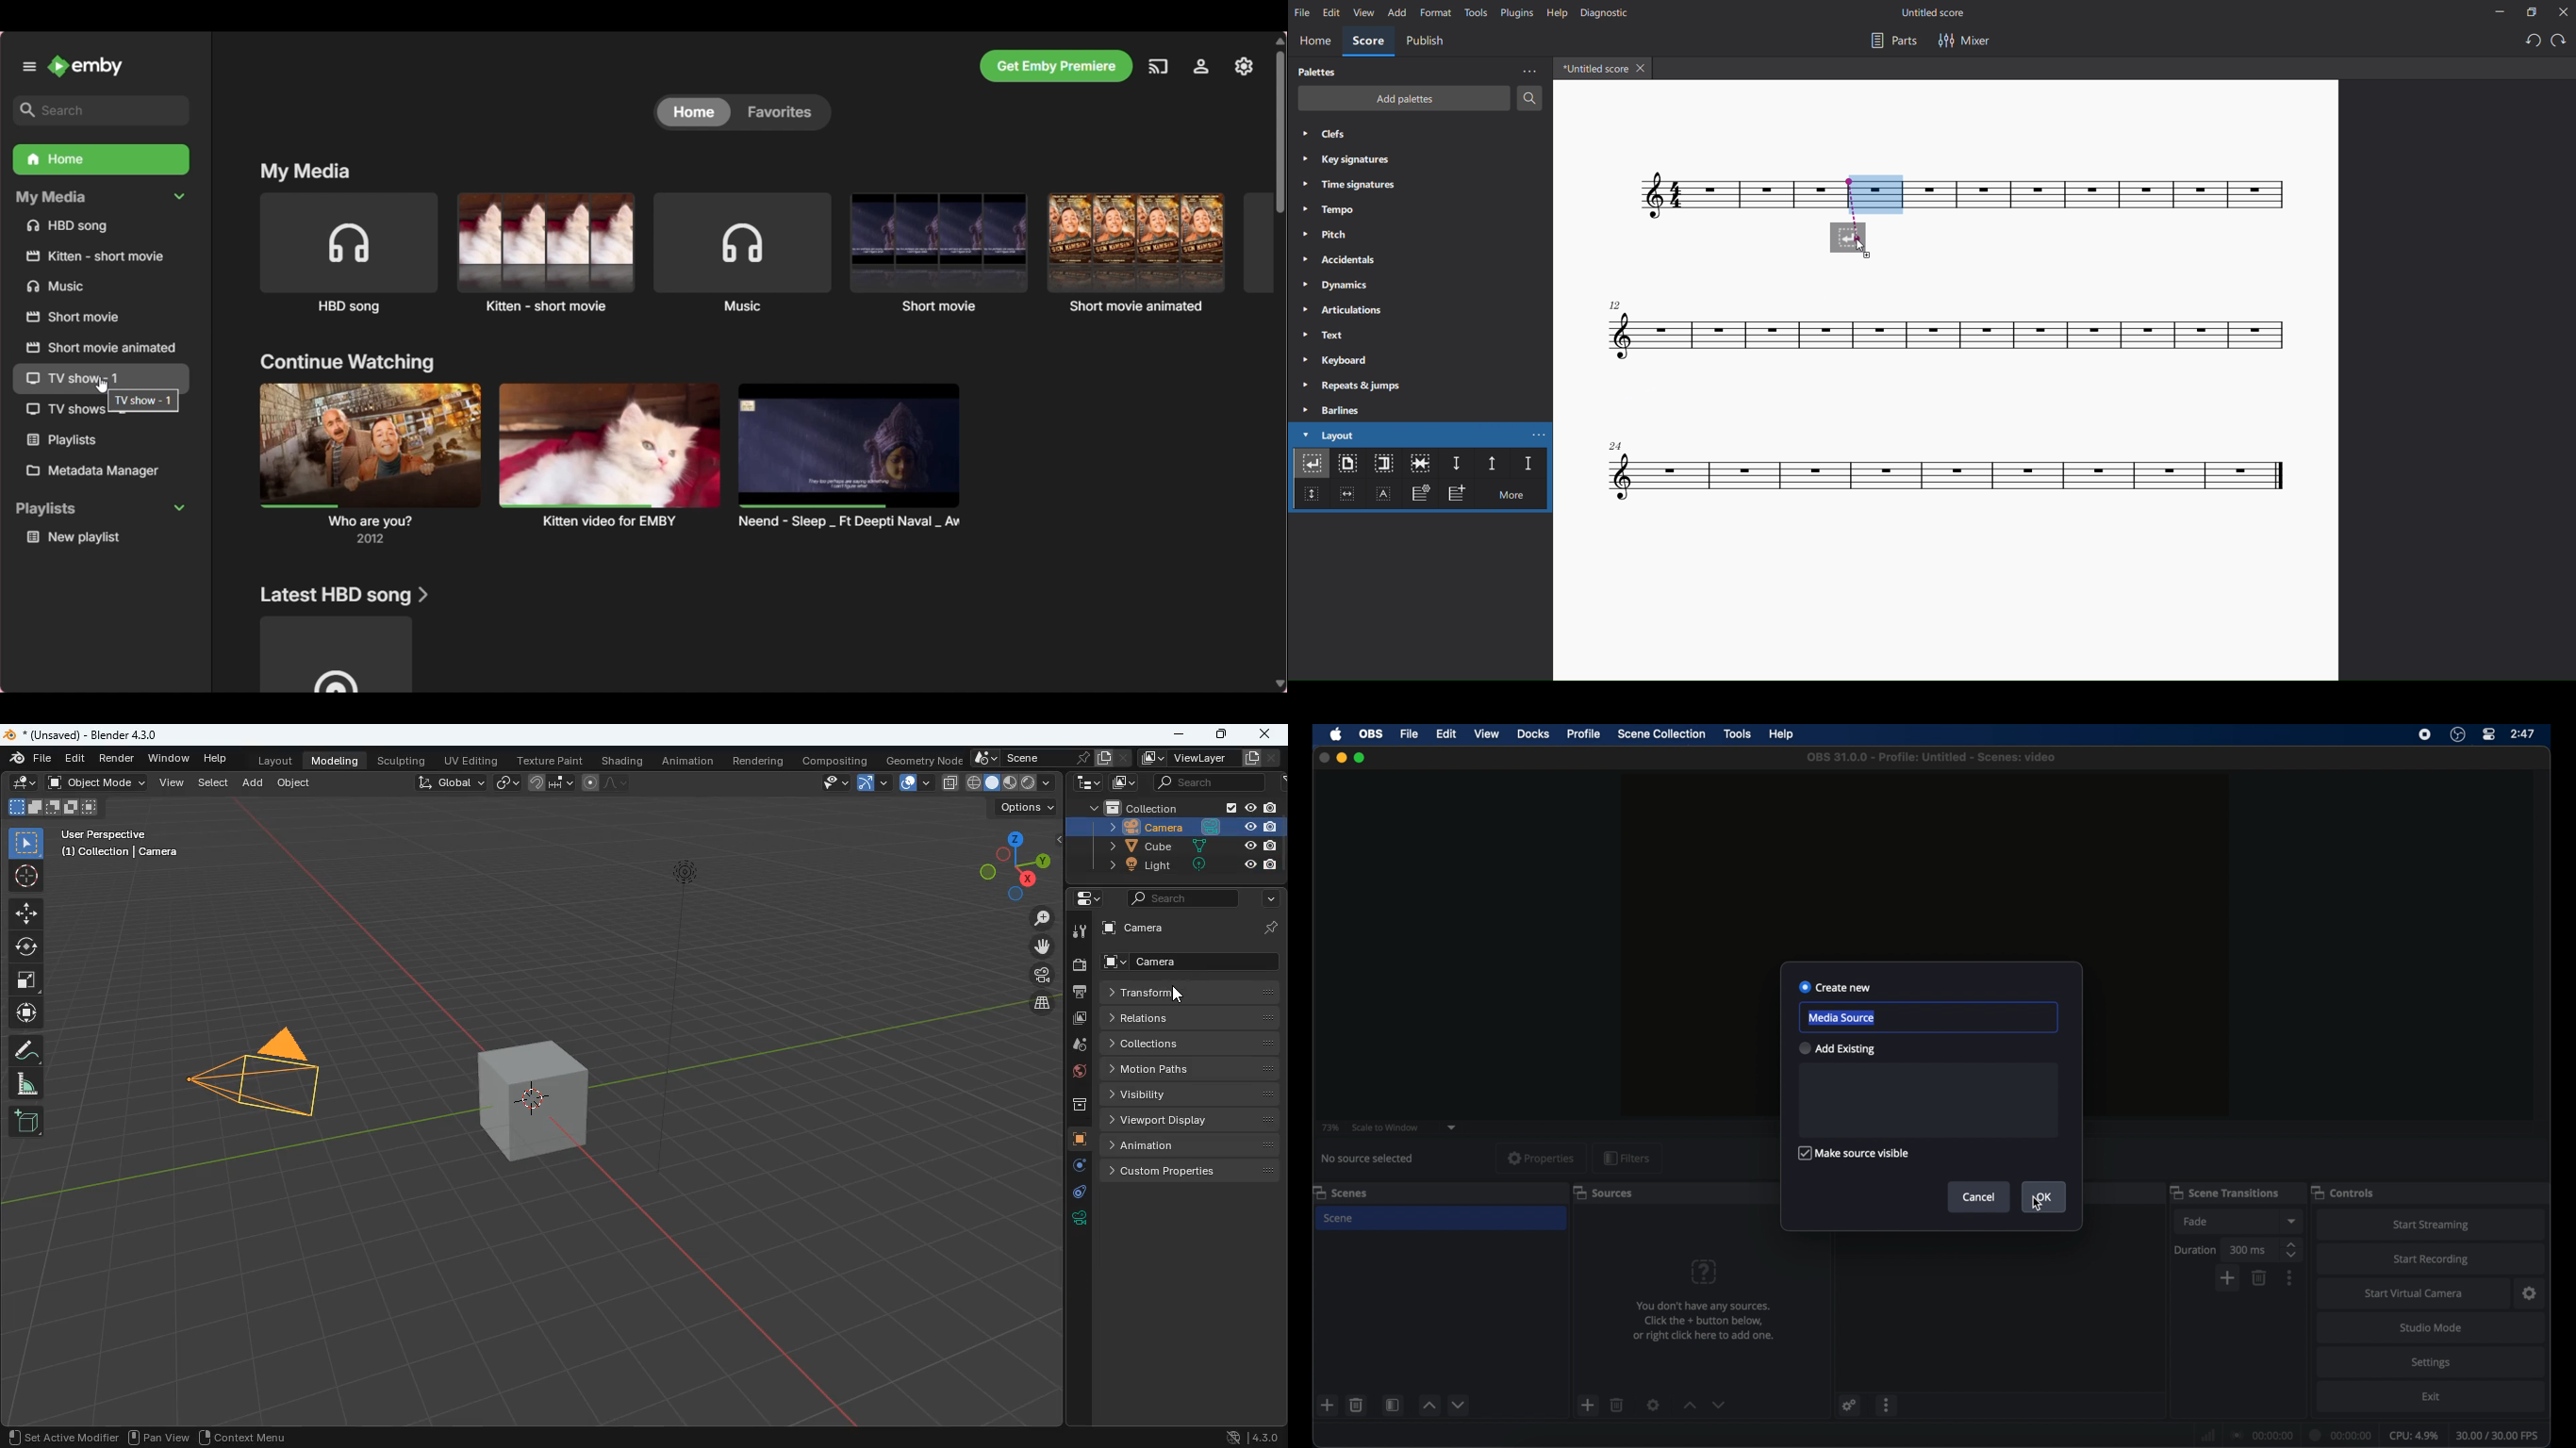 The width and height of the screenshot is (2576, 1456). What do you see at coordinates (1086, 783) in the screenshot?
I see `tech` at bounding box center [1086, 783].